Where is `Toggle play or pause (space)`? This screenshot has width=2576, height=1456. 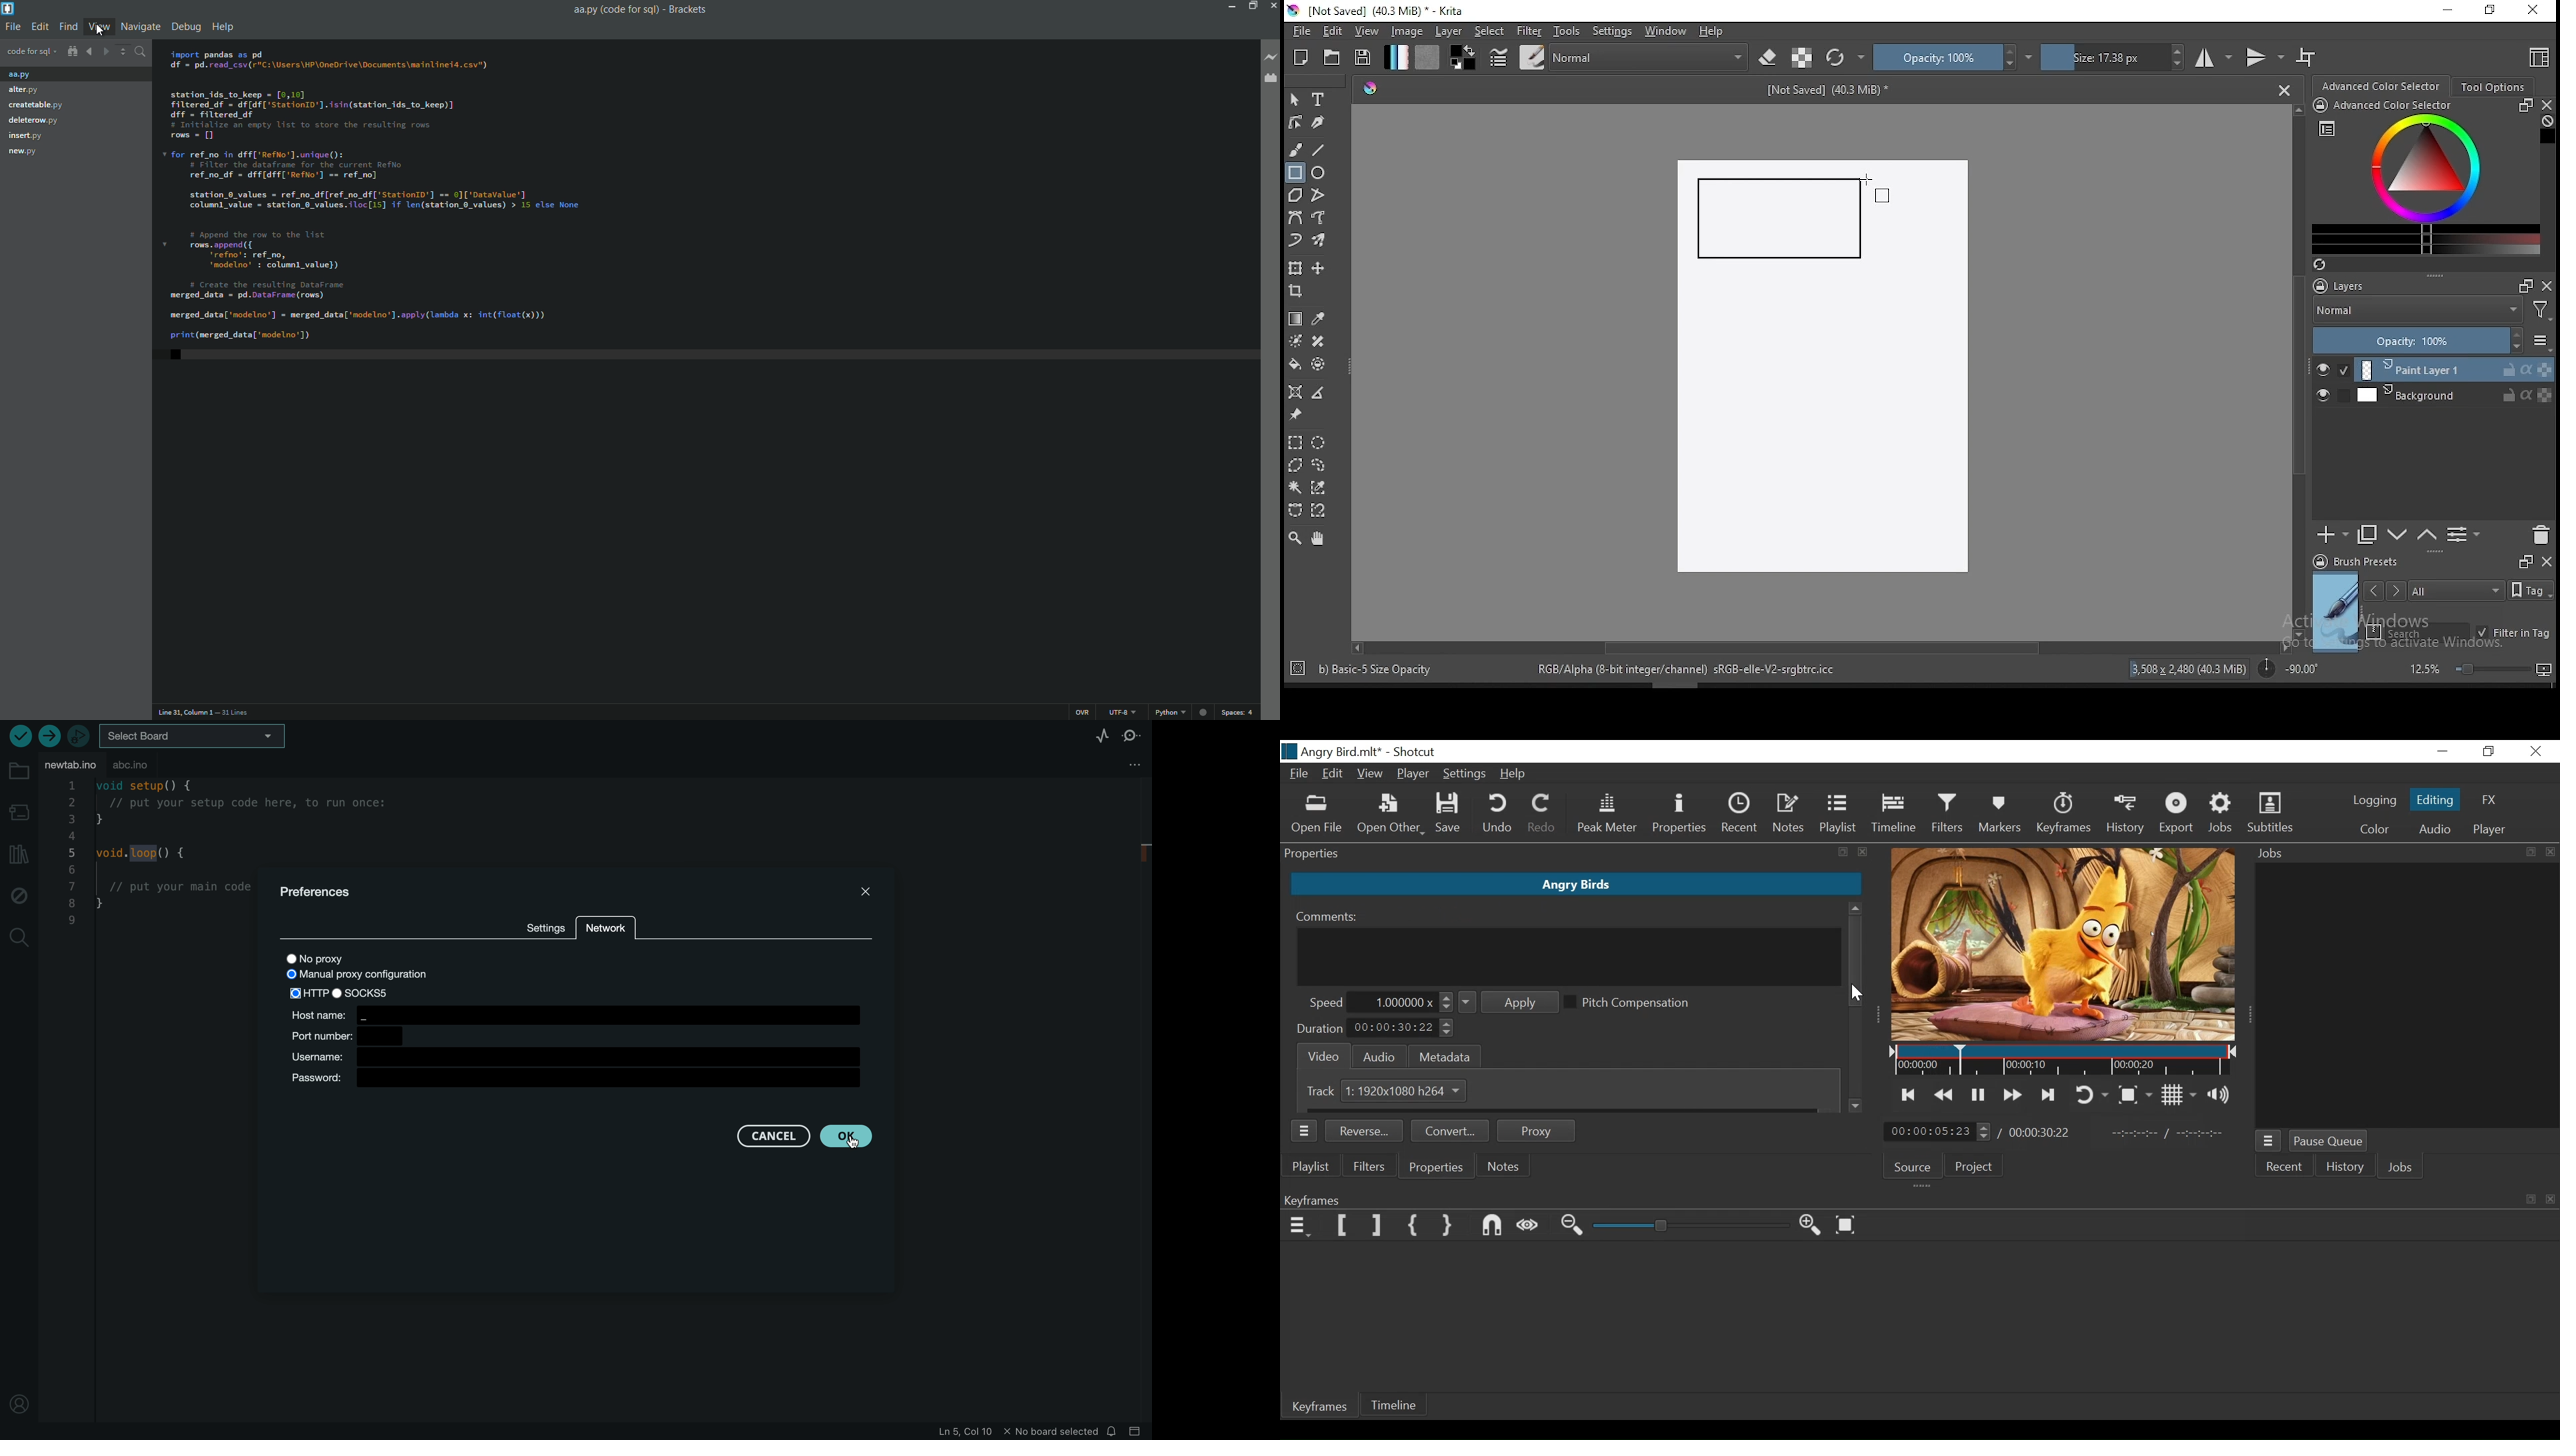 Toggle play or pause (space) is located at coordinates (1977, 1094).